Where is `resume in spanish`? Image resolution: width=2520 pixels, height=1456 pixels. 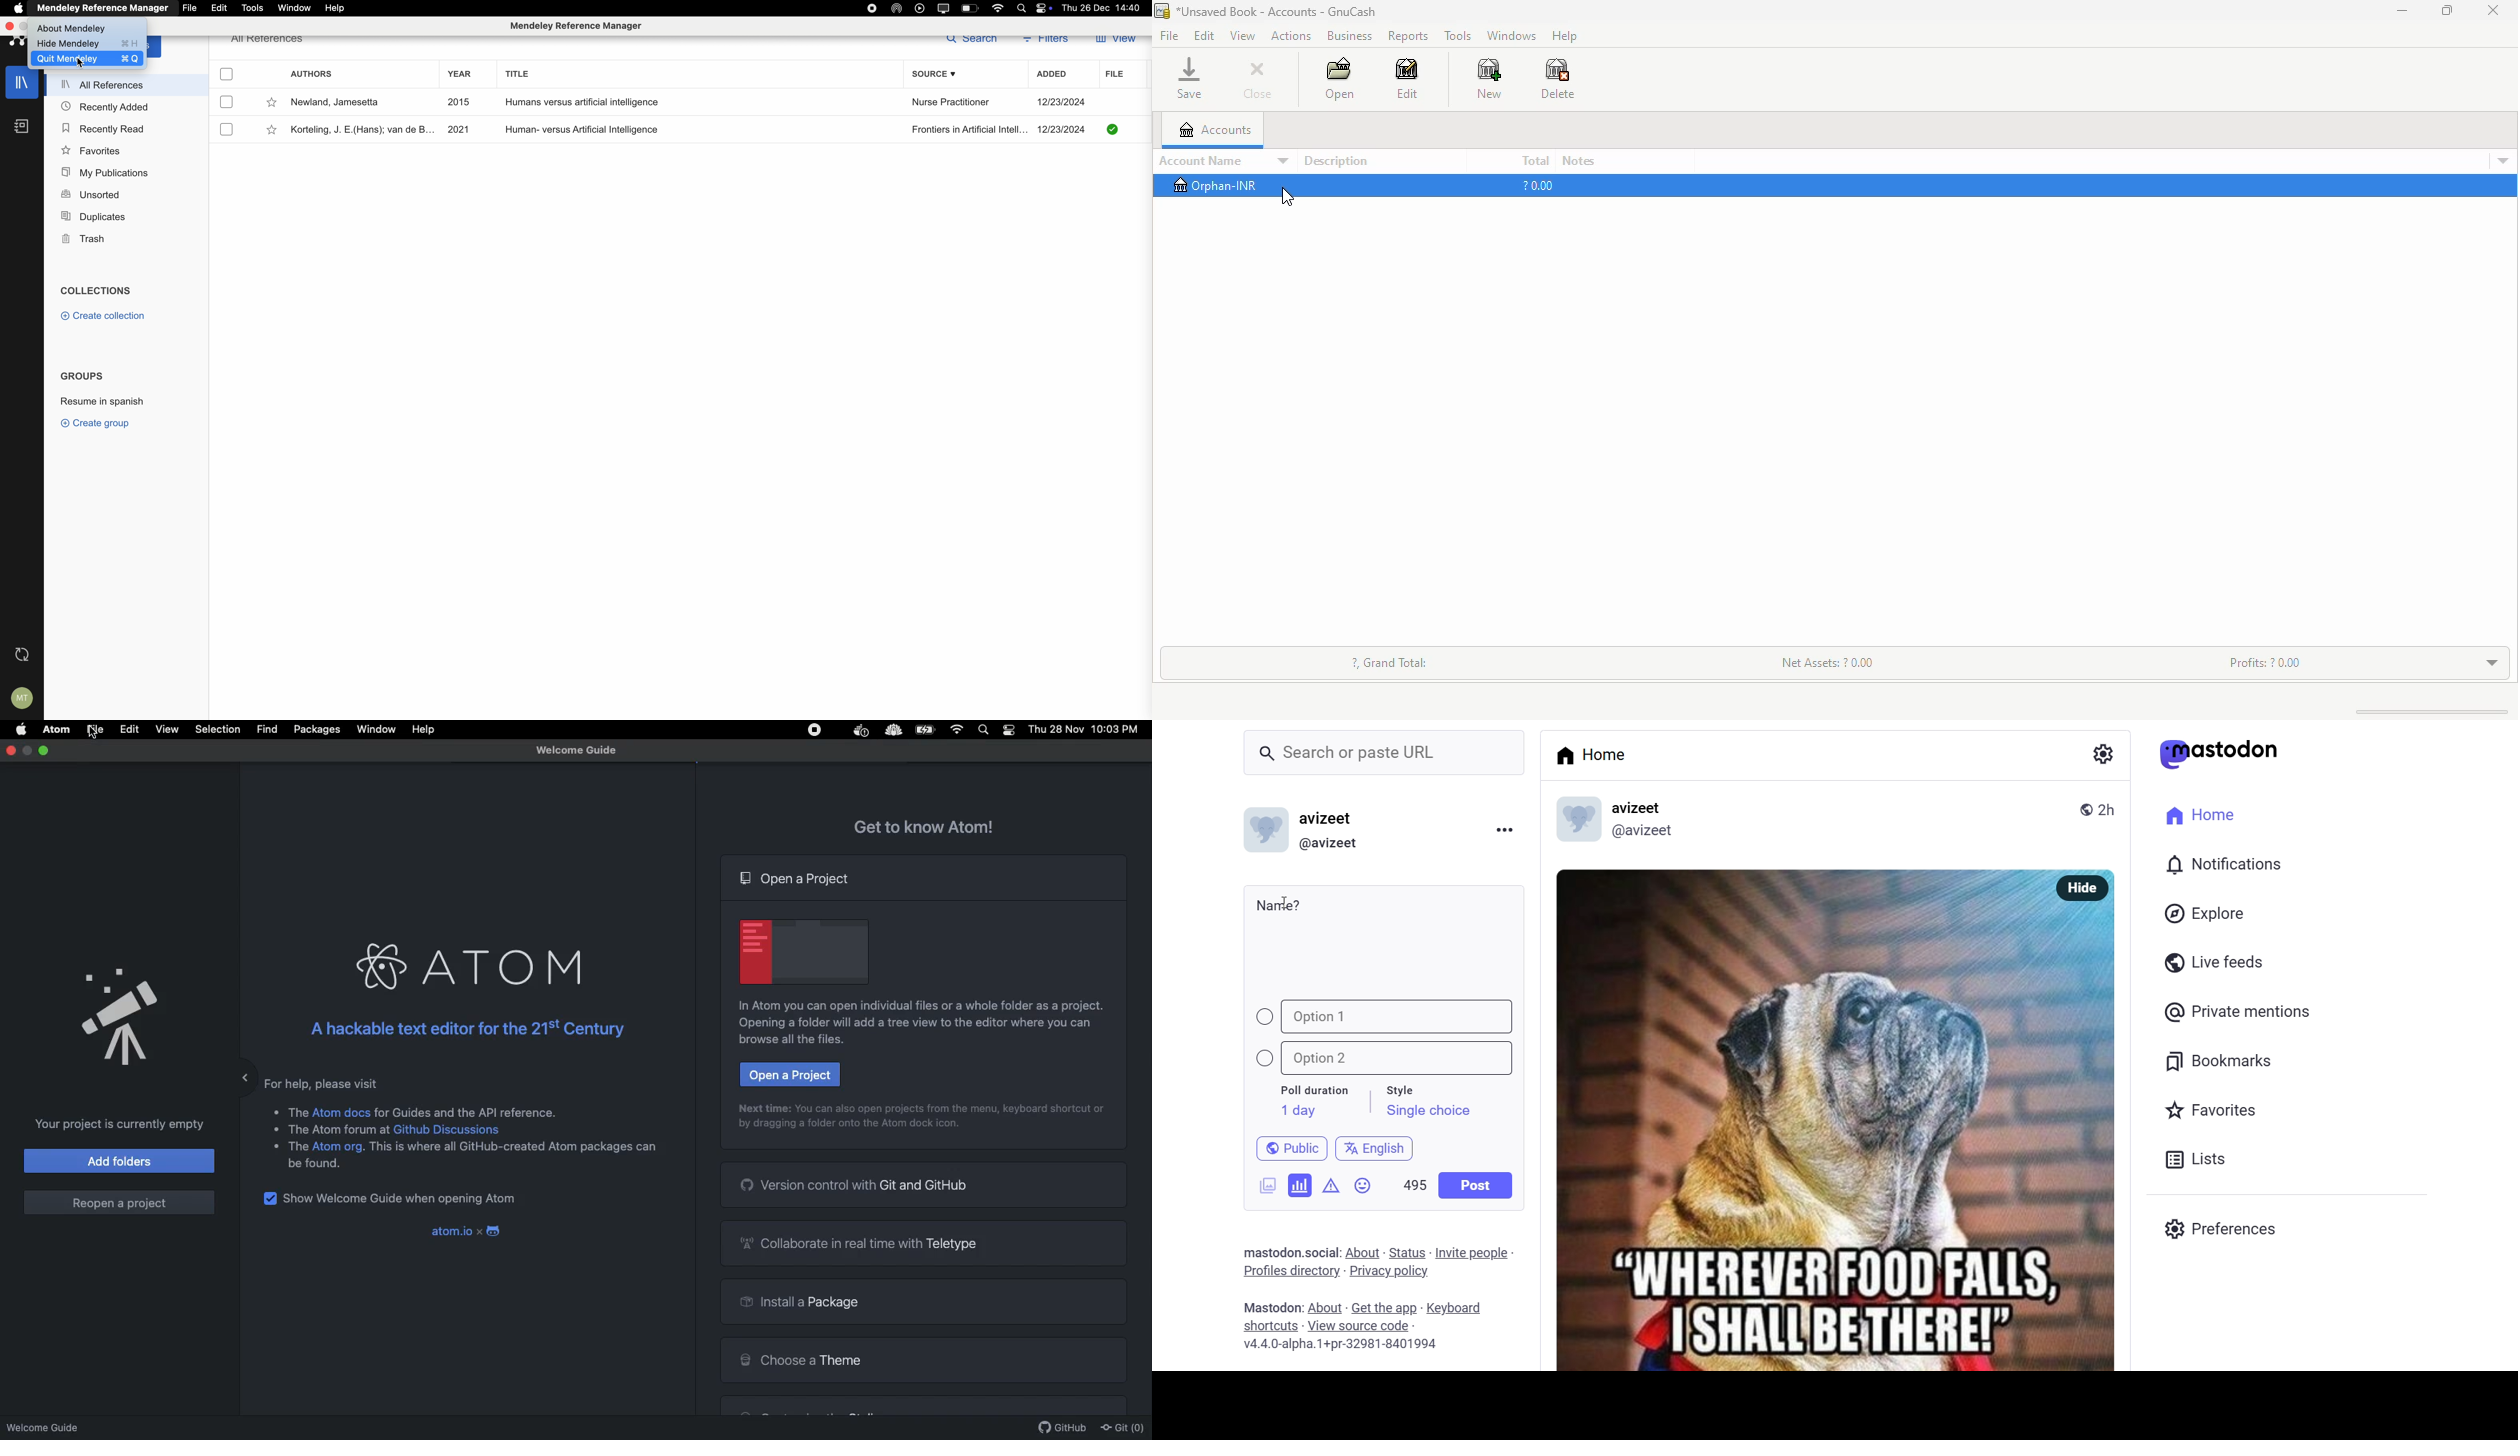 resume in spanish is located at coordinates (101, 399).